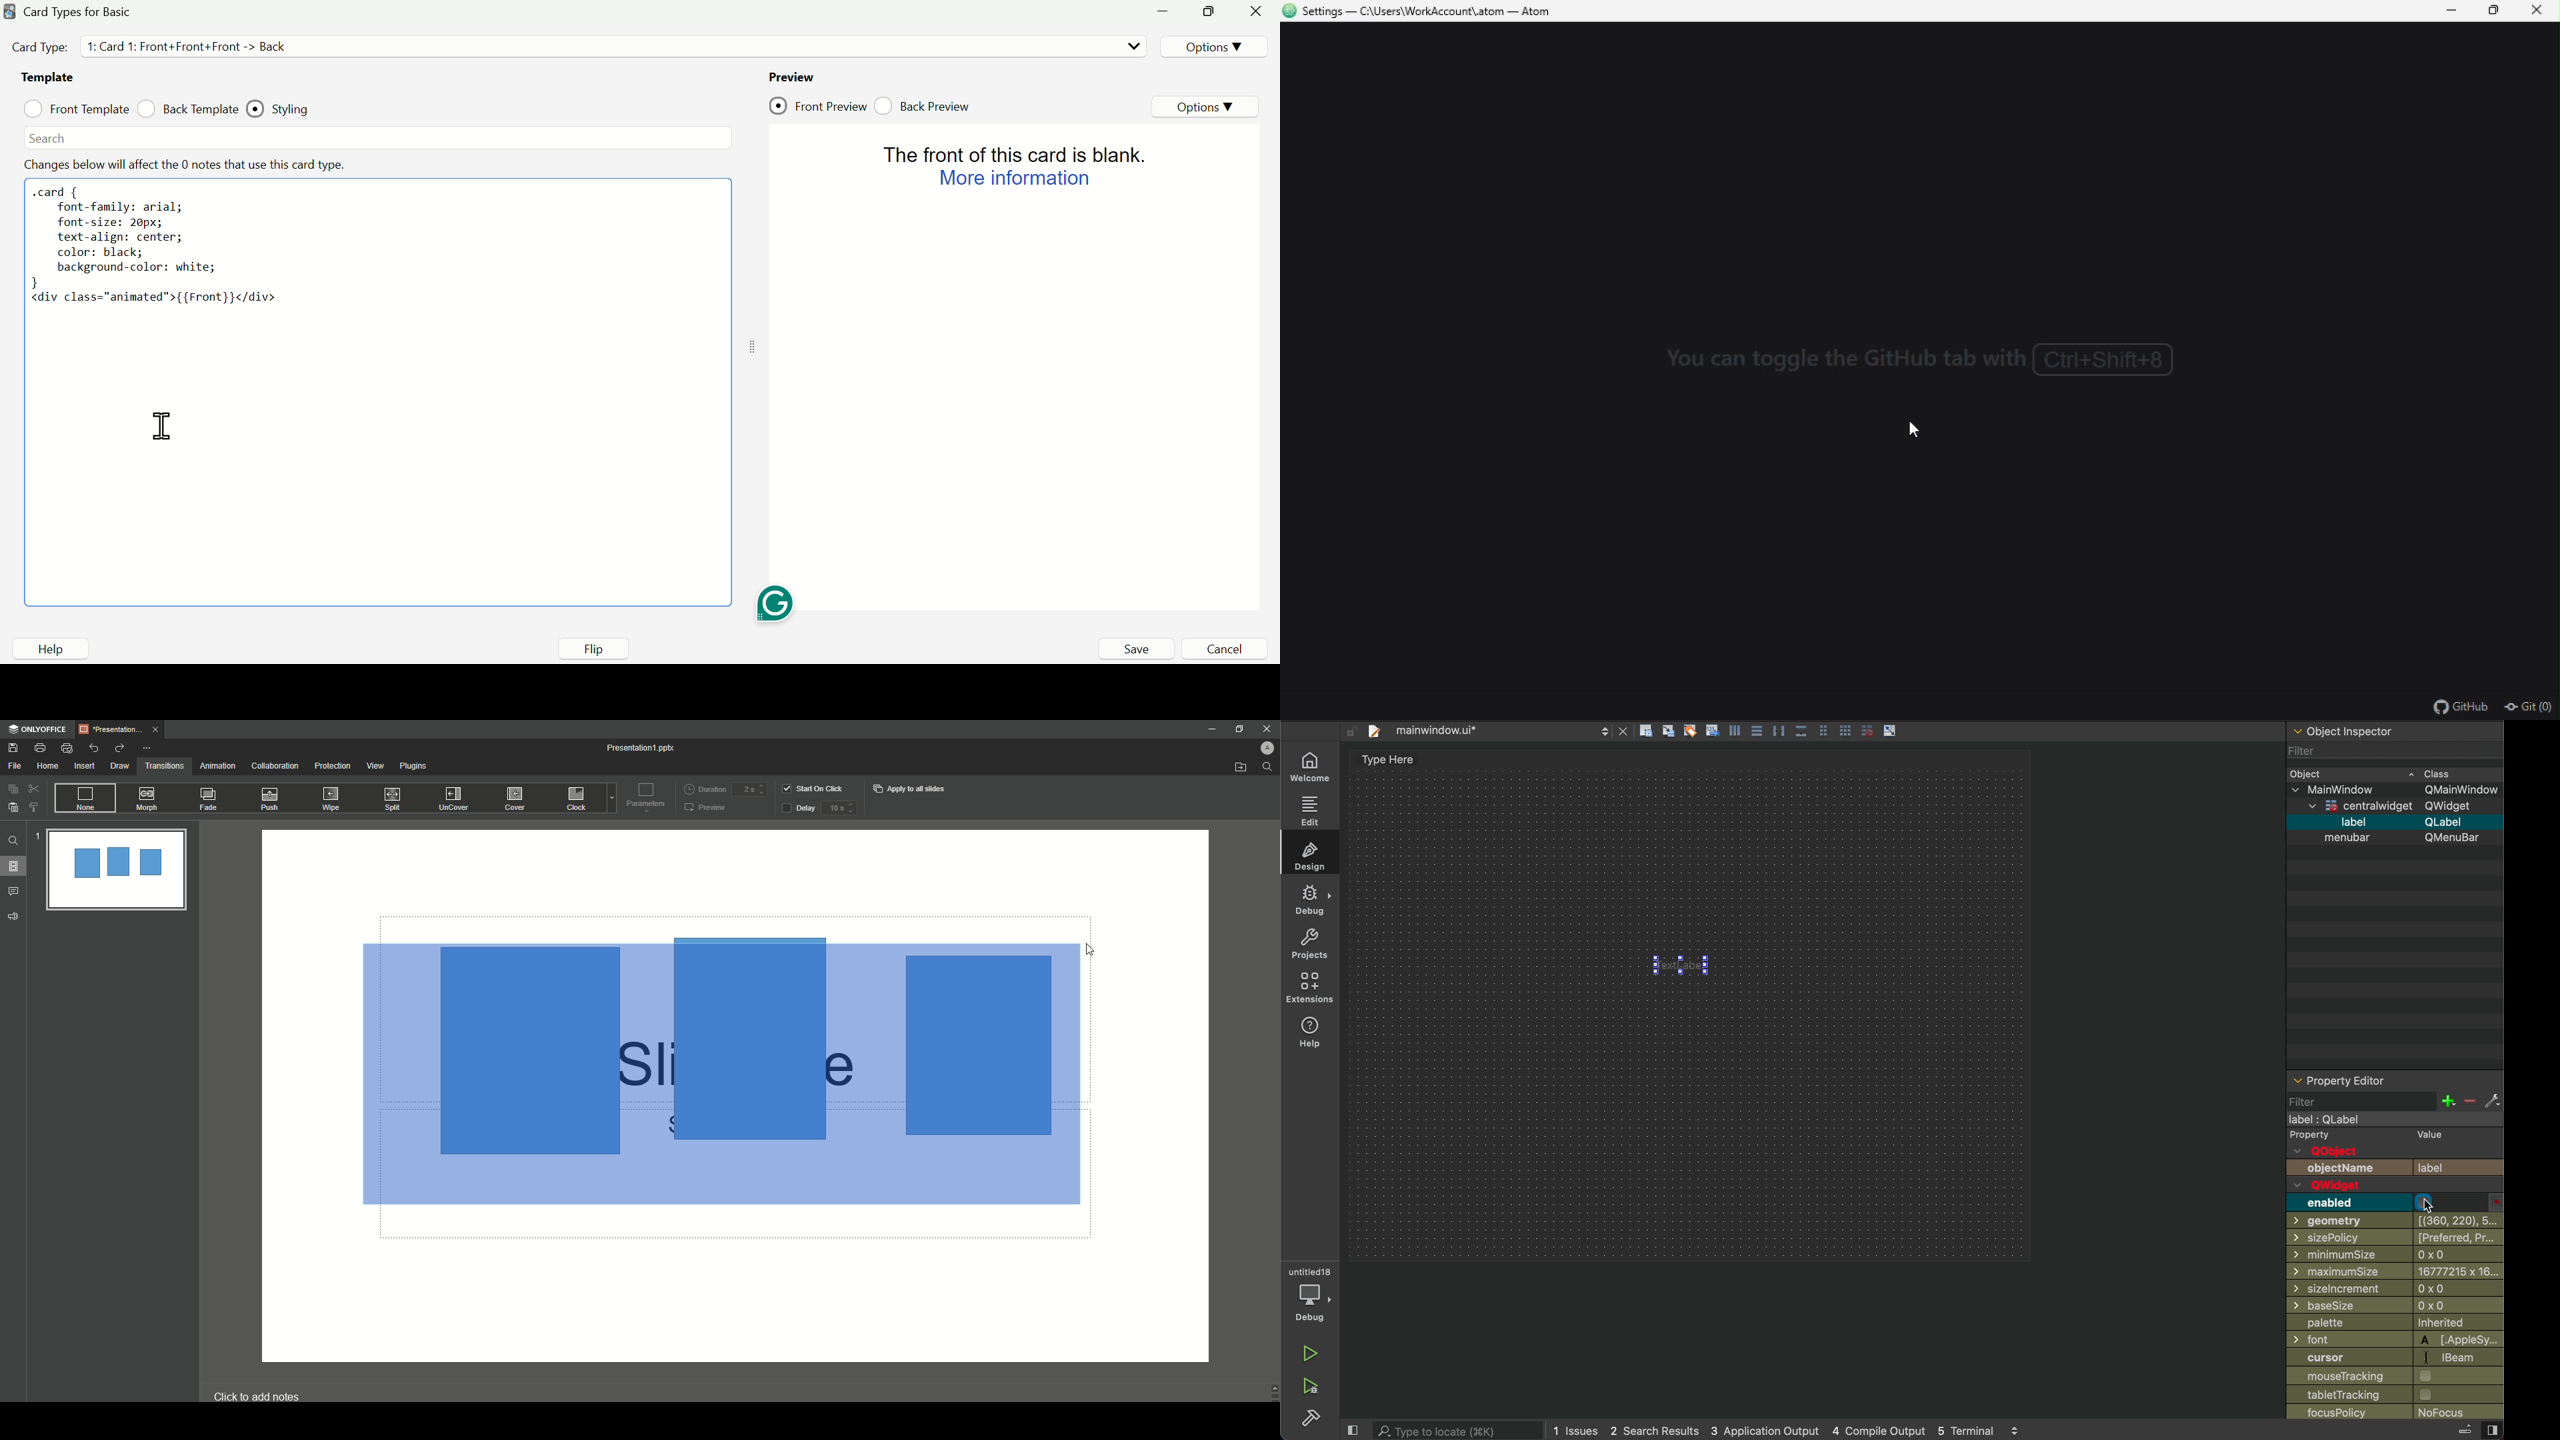  Describe the element at coordinates (1135, 649) in the screenshot. I see `Save` at that location.